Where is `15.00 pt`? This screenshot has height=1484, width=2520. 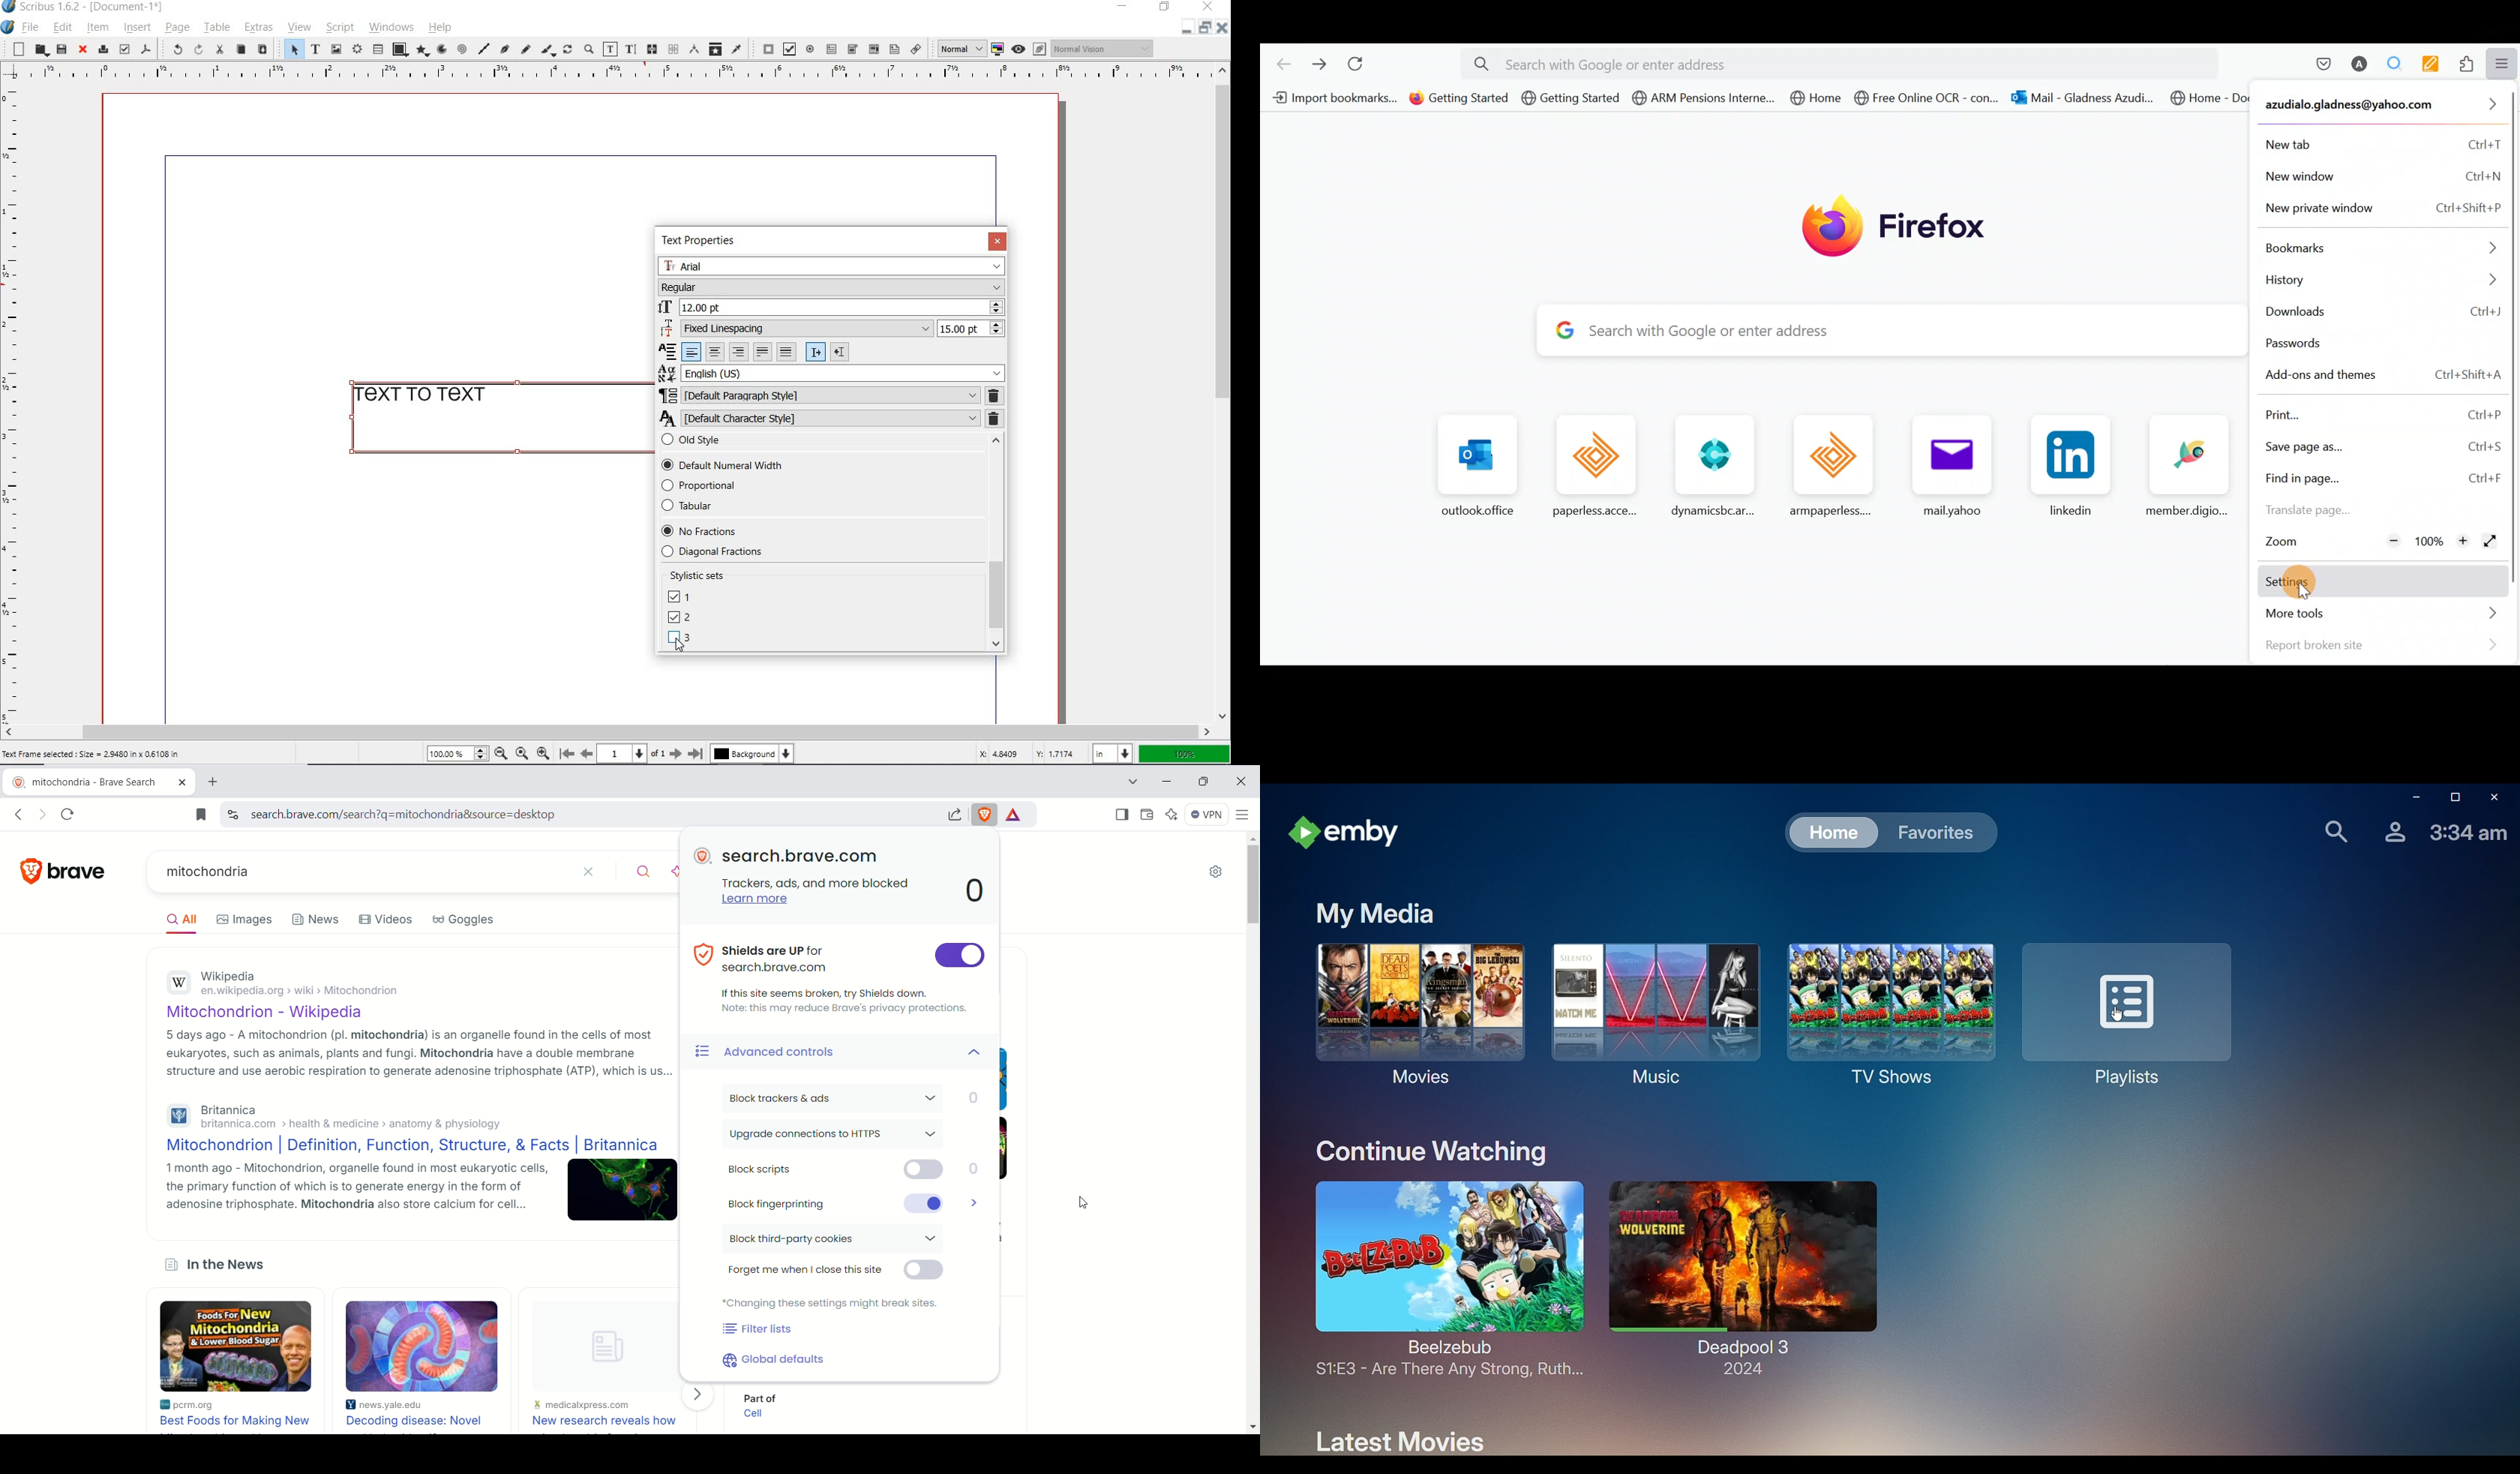 15.00 pt is located at coordinates (969, 329).